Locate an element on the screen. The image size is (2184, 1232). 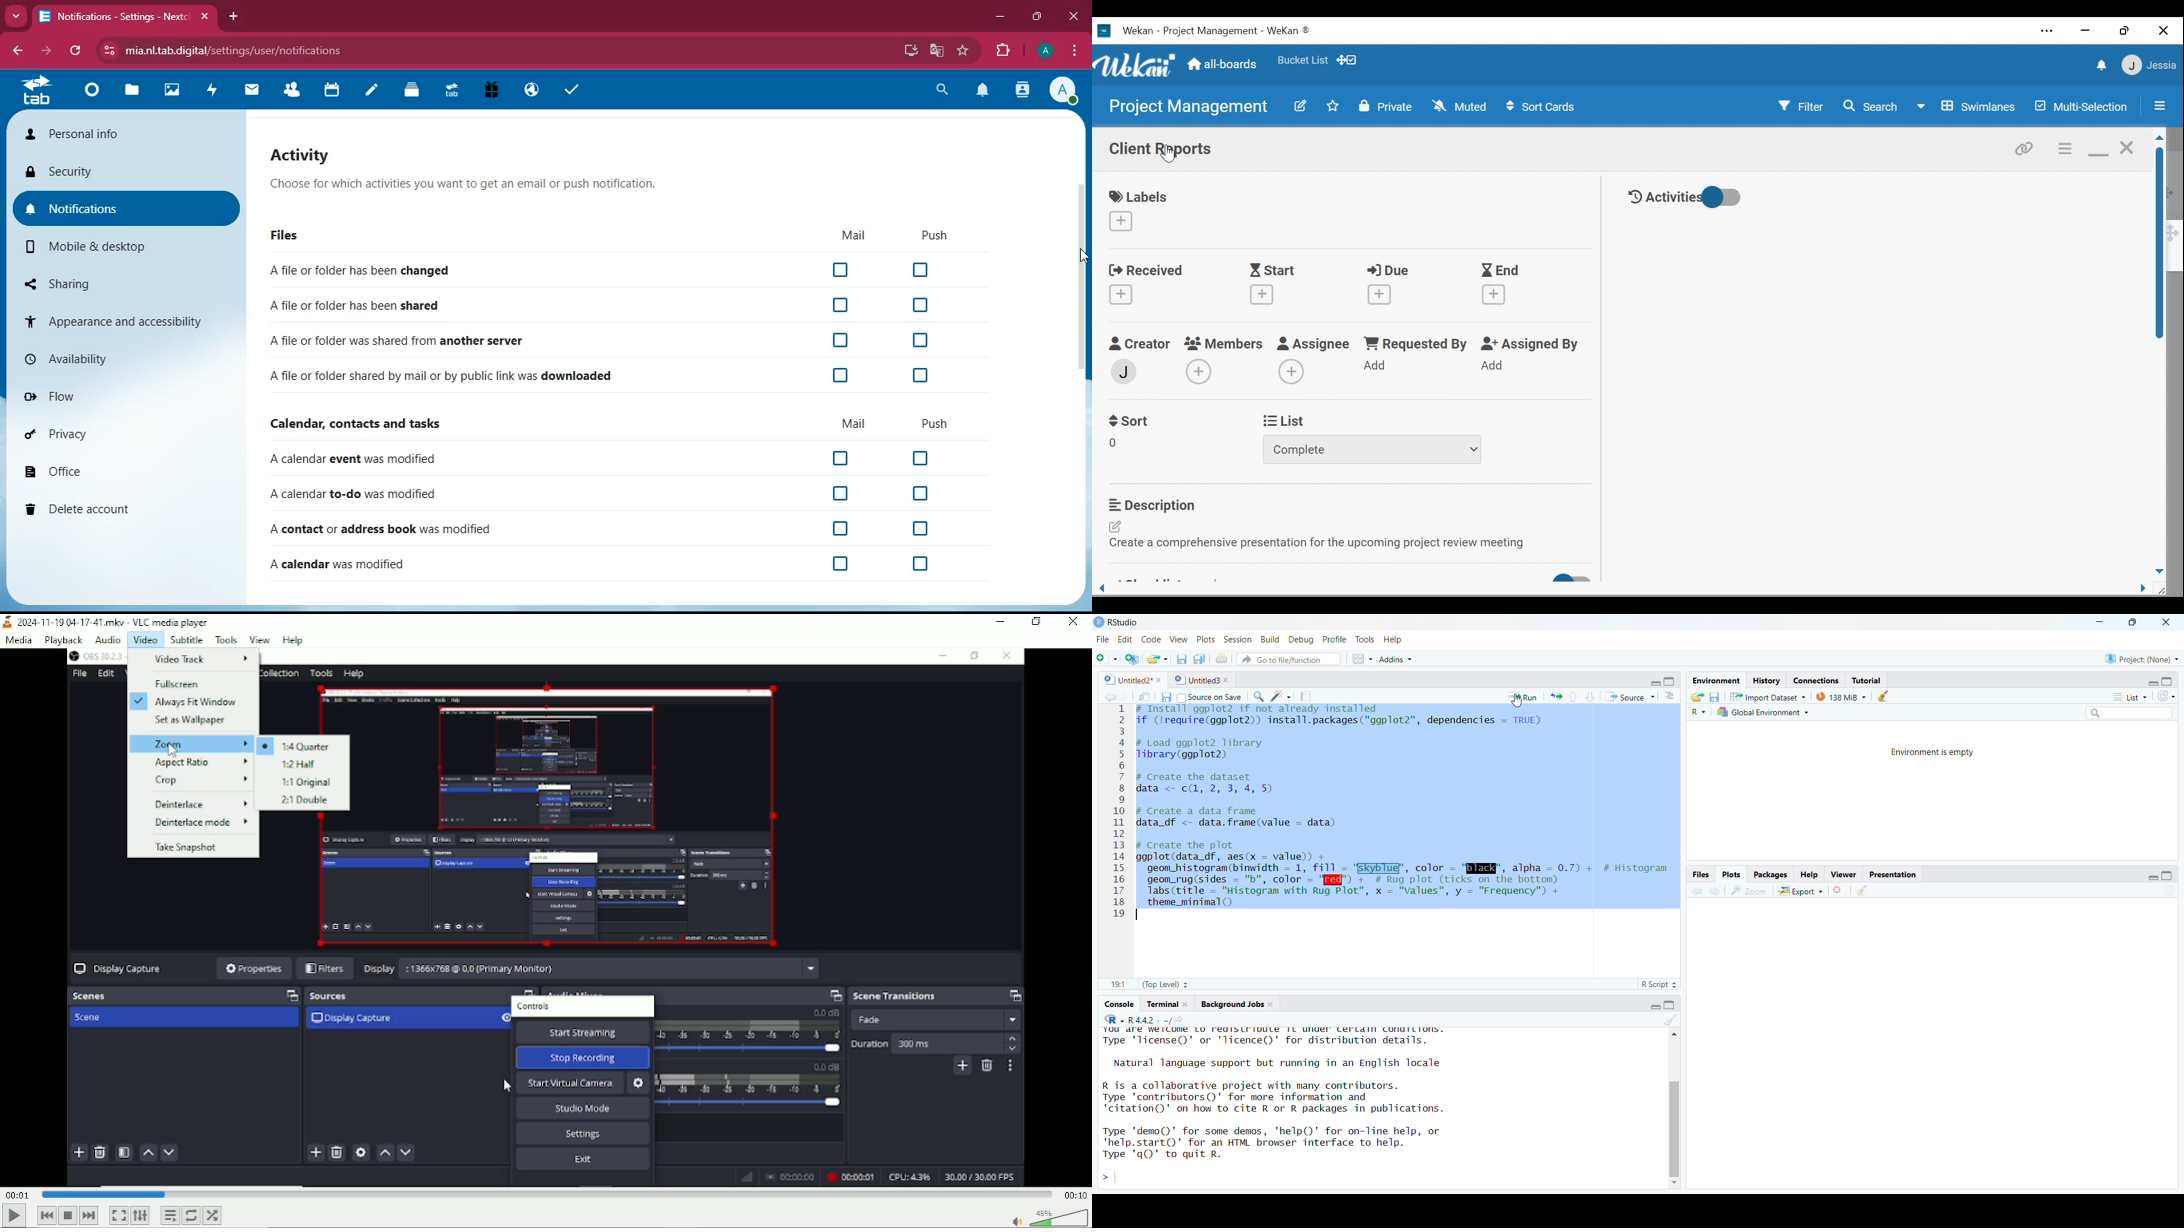
extensions is located at coordinates (1003, 53).